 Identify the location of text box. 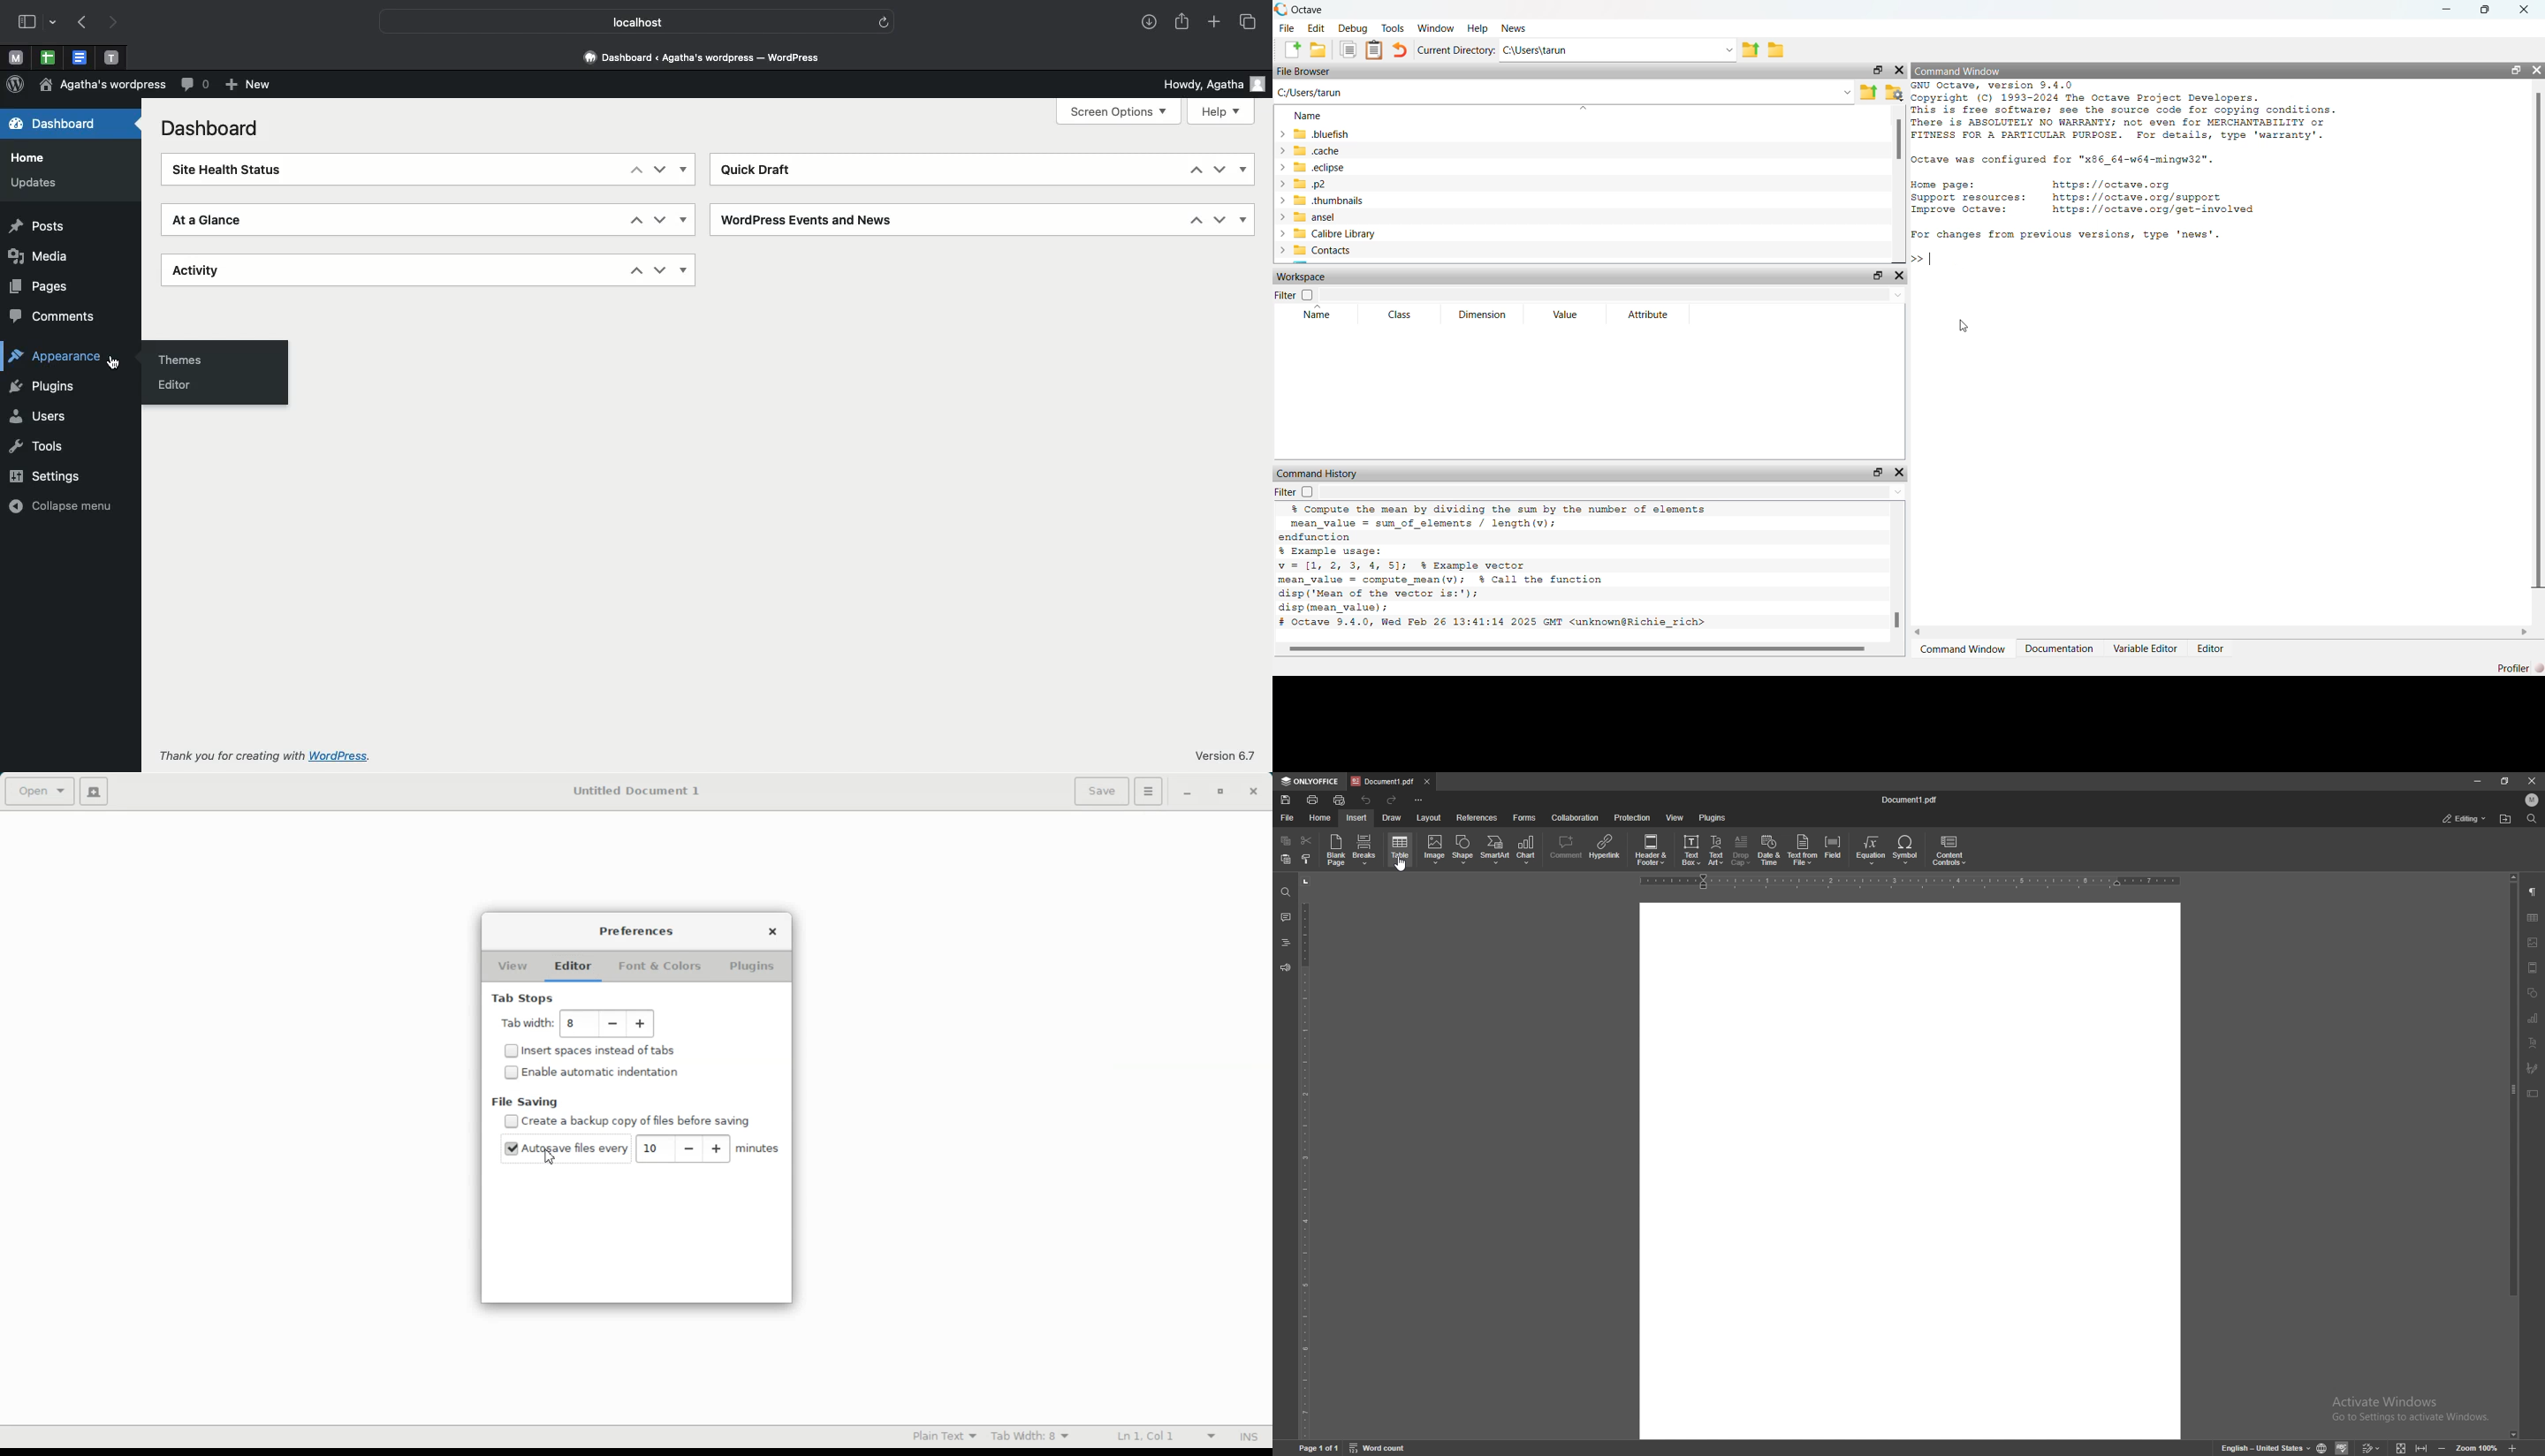
(2534, 1094).